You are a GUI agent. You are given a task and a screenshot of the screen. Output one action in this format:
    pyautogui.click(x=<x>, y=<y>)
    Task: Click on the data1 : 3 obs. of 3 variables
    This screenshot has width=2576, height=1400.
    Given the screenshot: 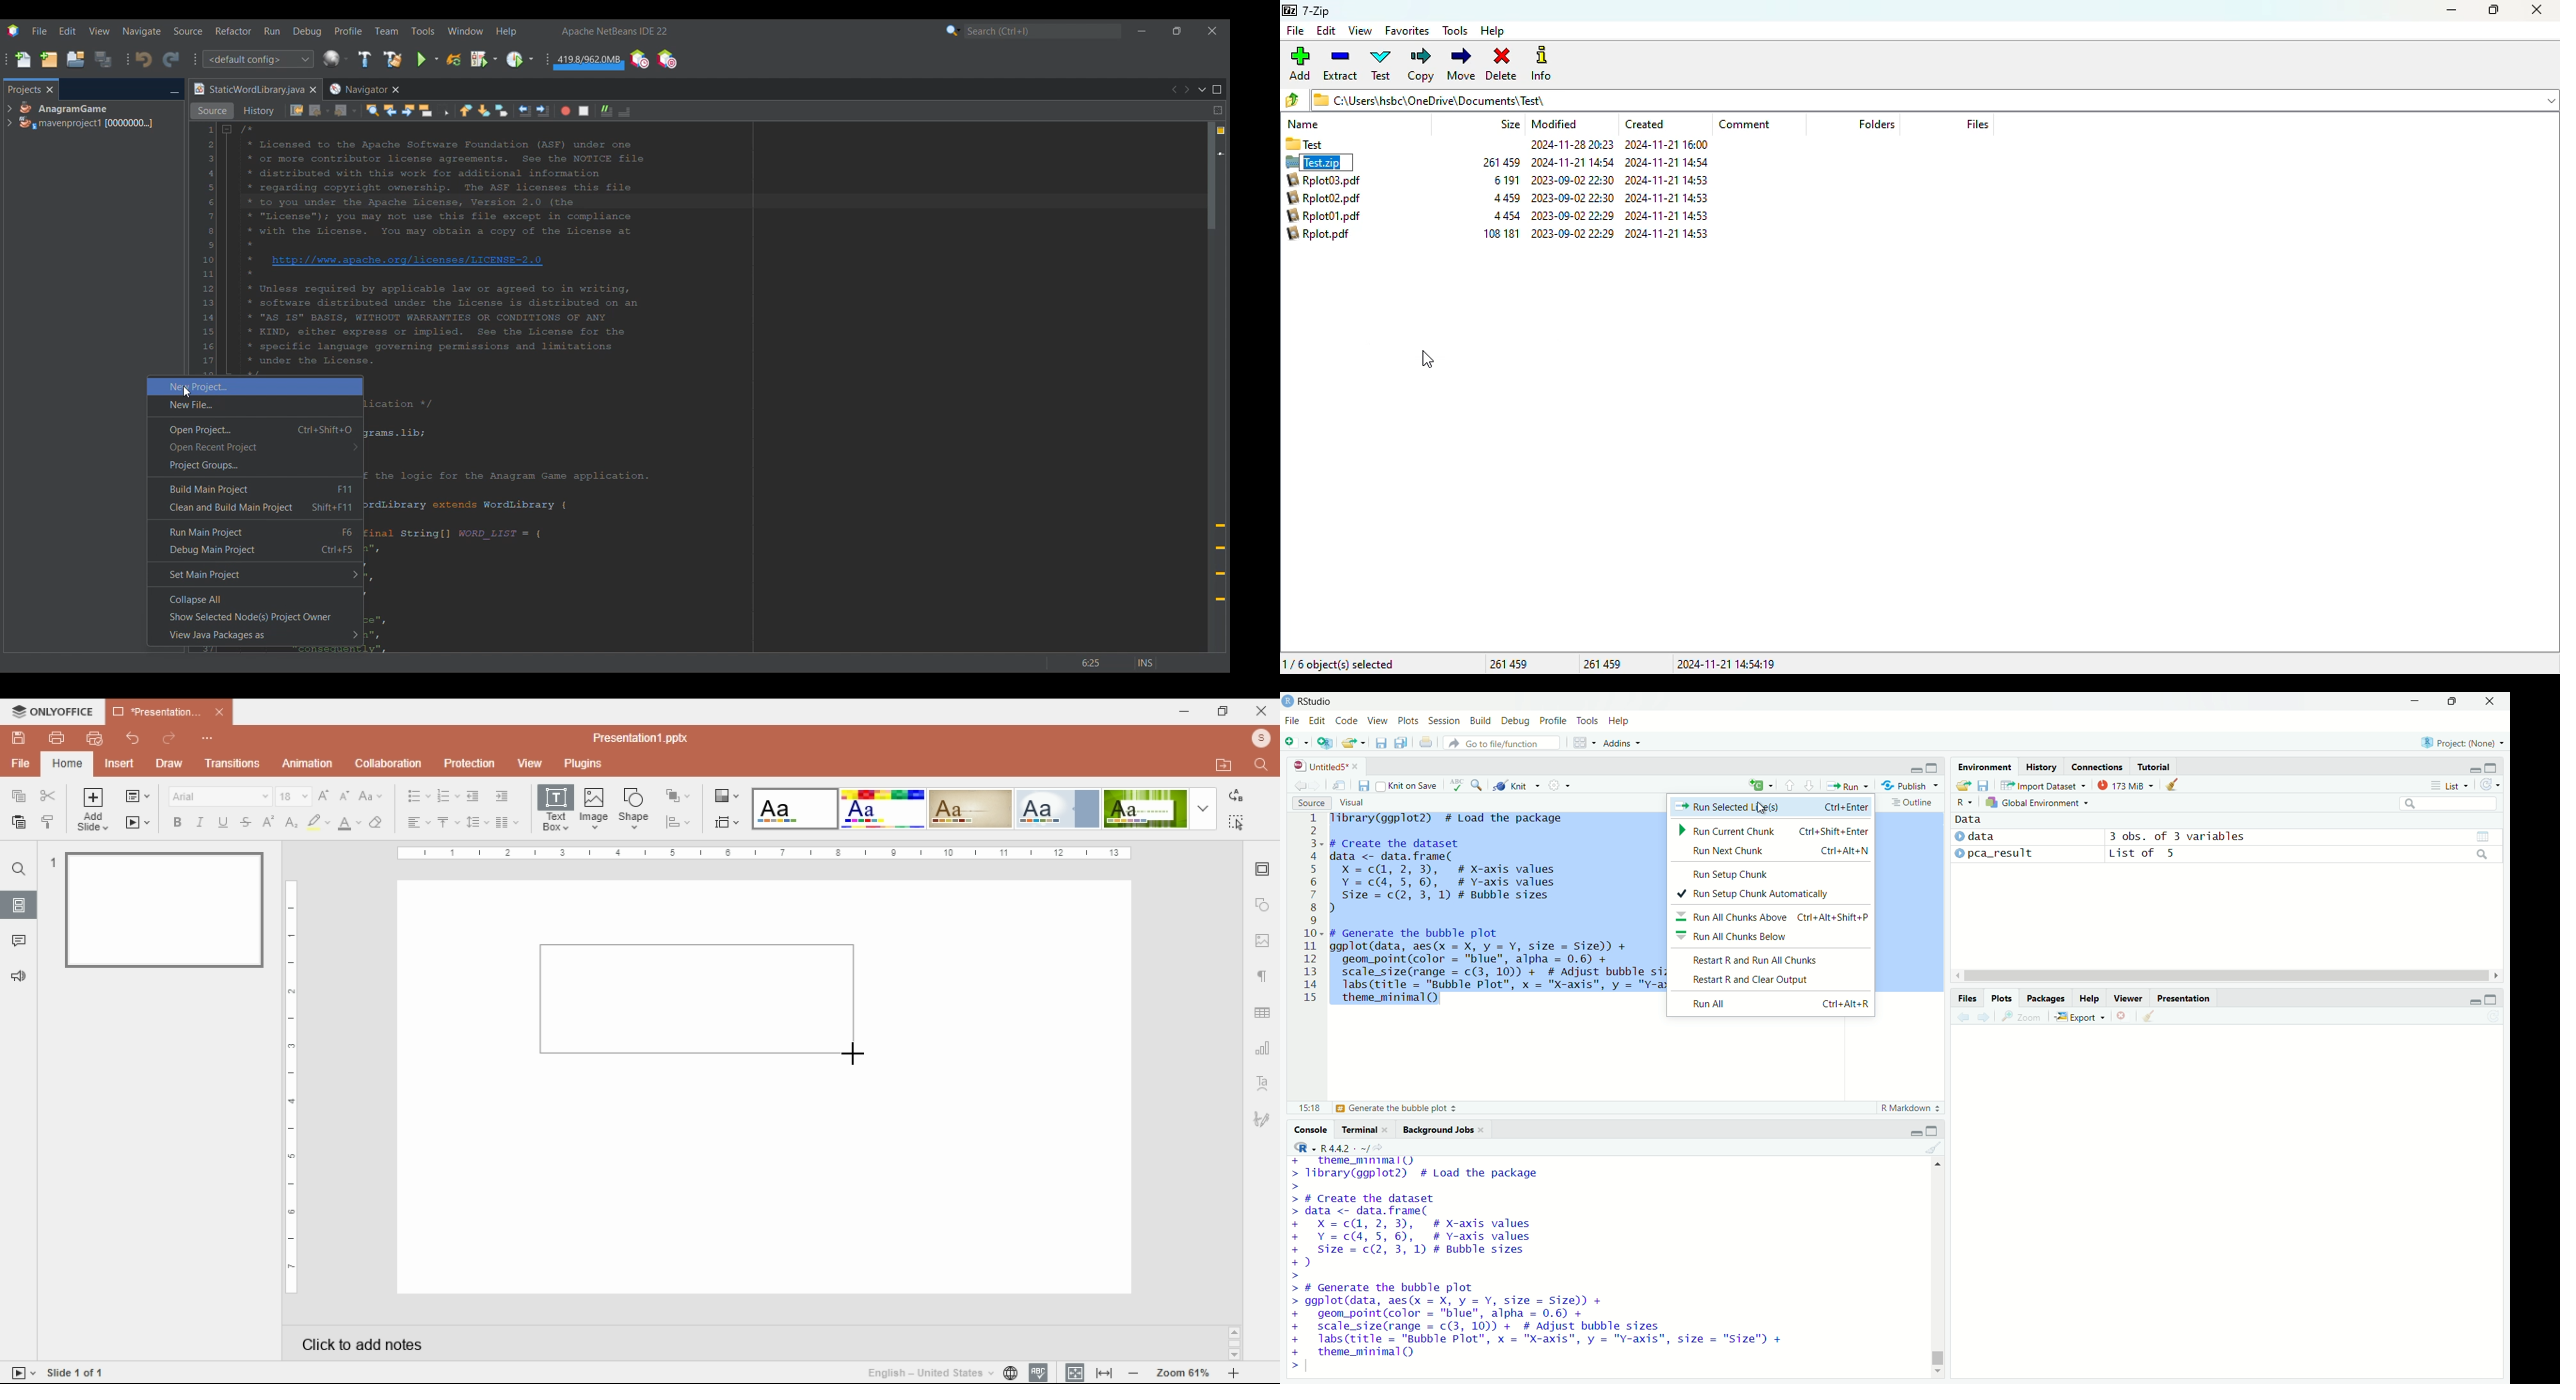 What is the action you would take?
    pyautogui.click(x=2304, y=837)
    